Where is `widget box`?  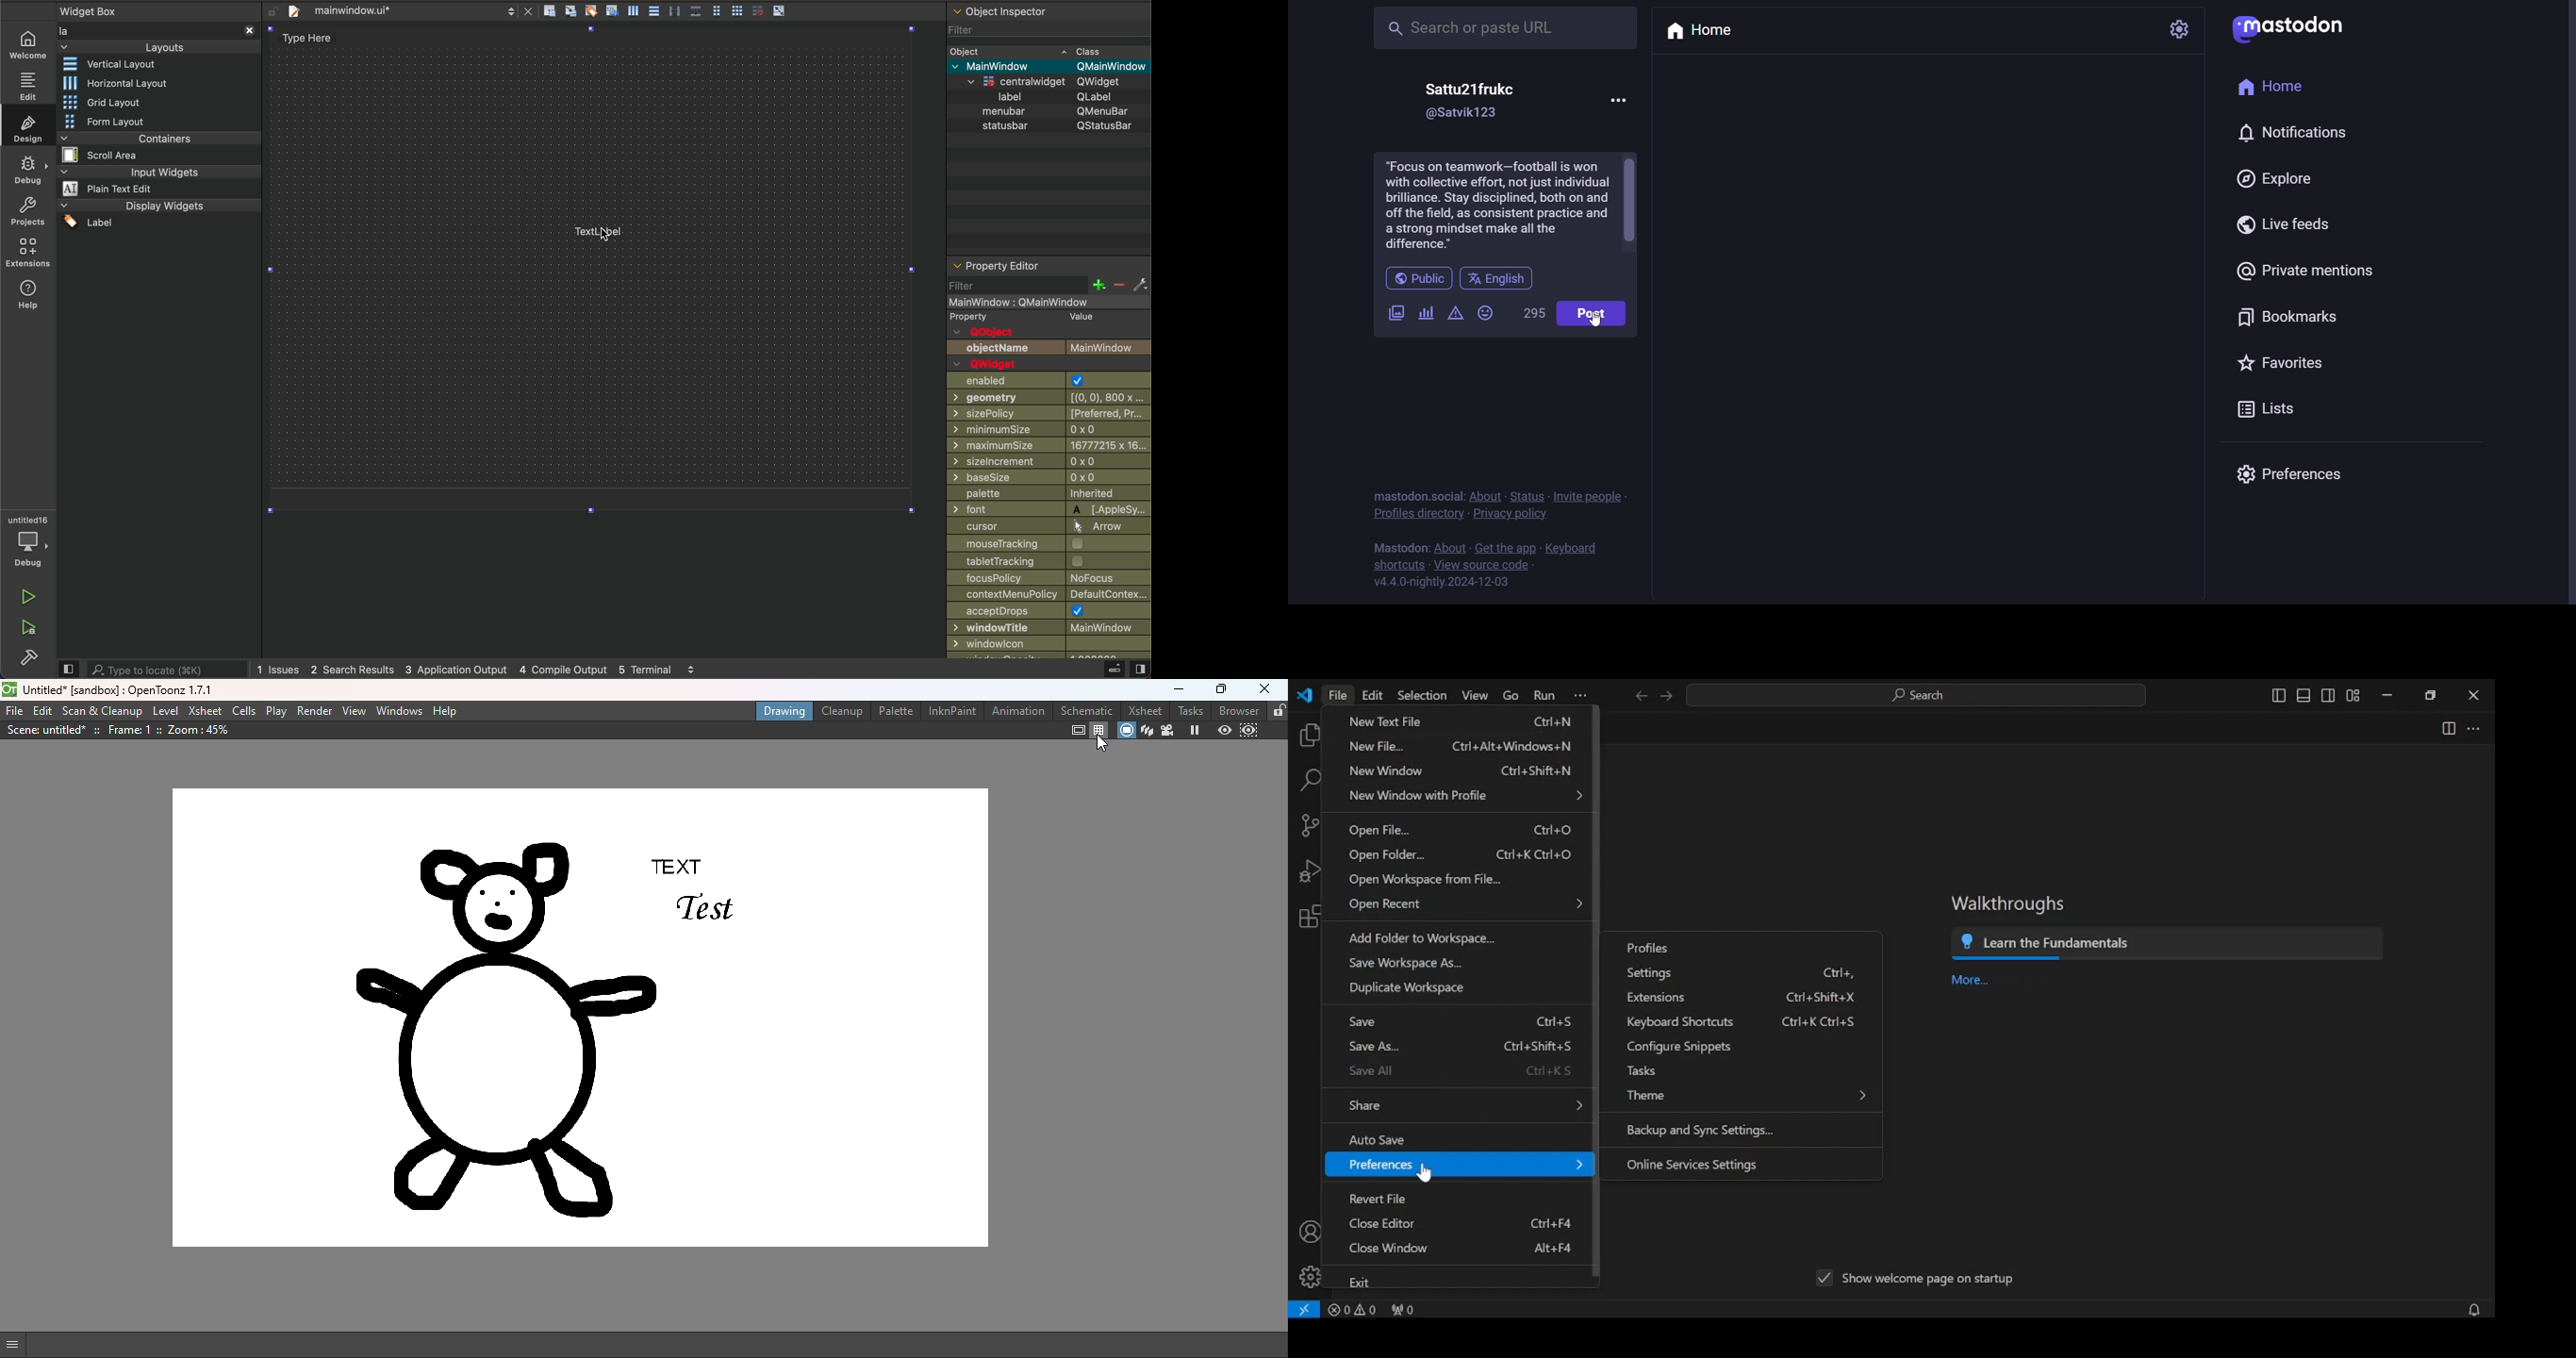 widget box is located at coordinates (157, 29).